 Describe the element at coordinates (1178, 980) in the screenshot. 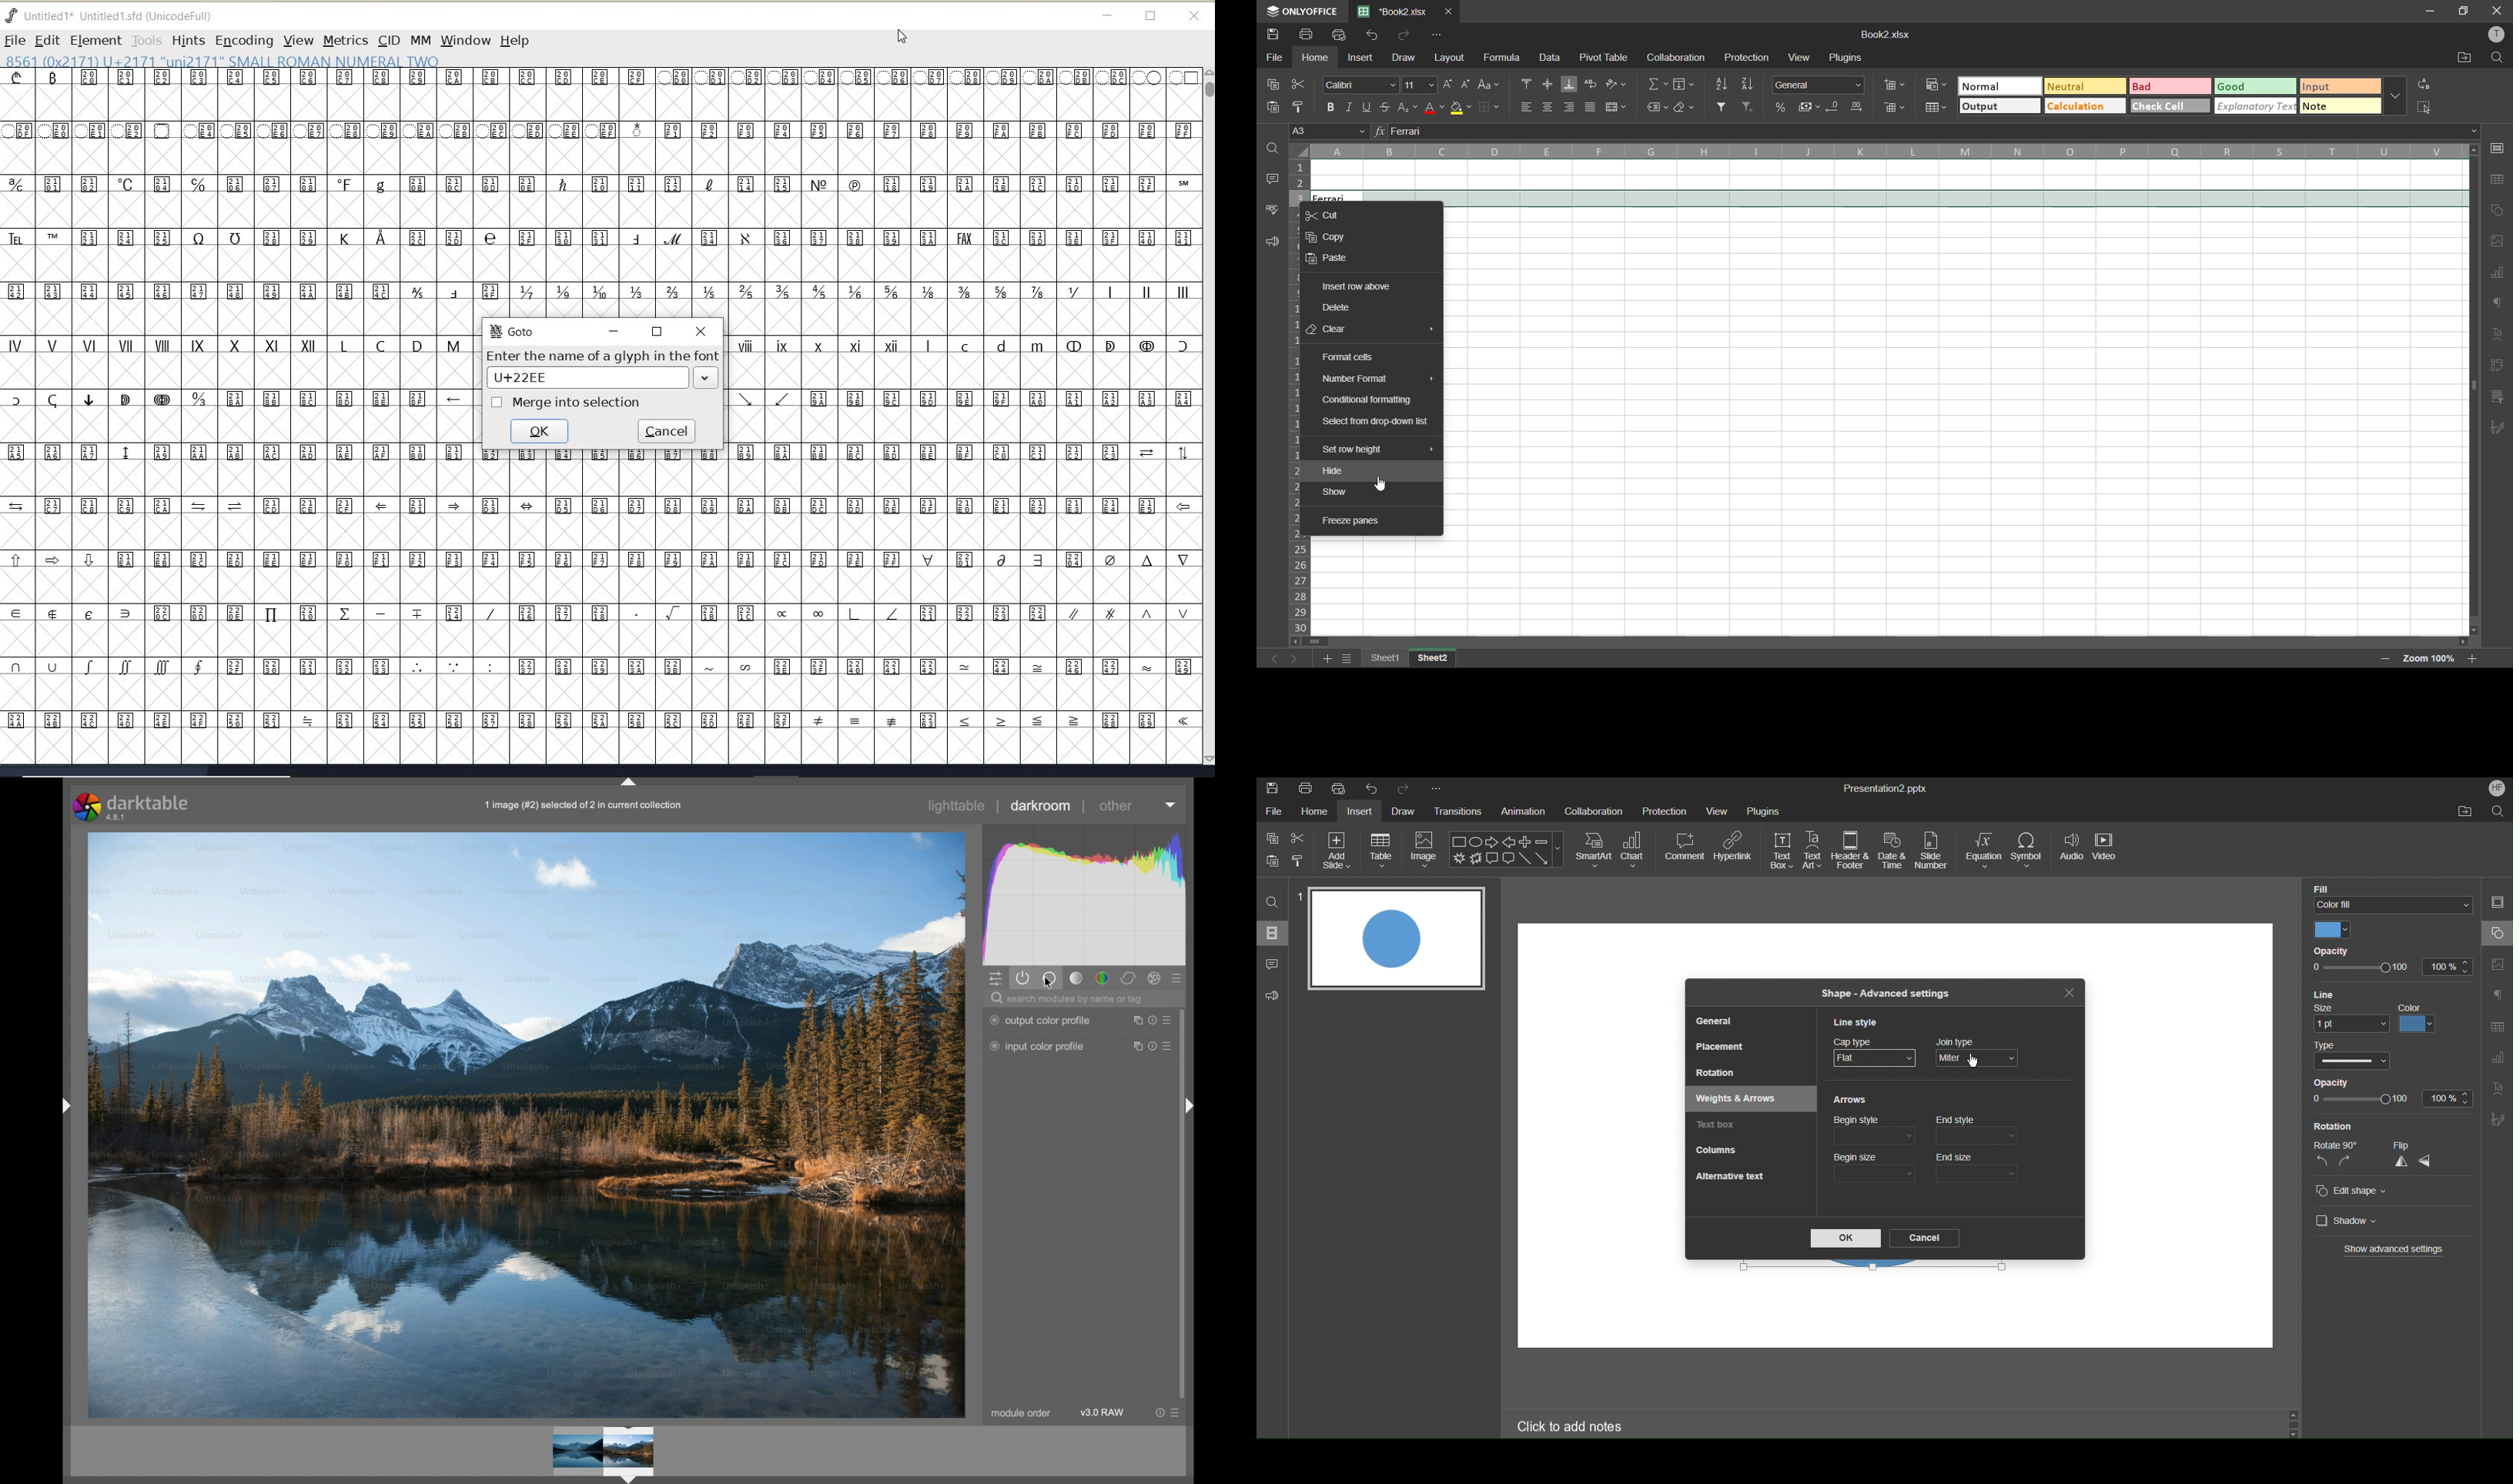

I see `presets` at that location.